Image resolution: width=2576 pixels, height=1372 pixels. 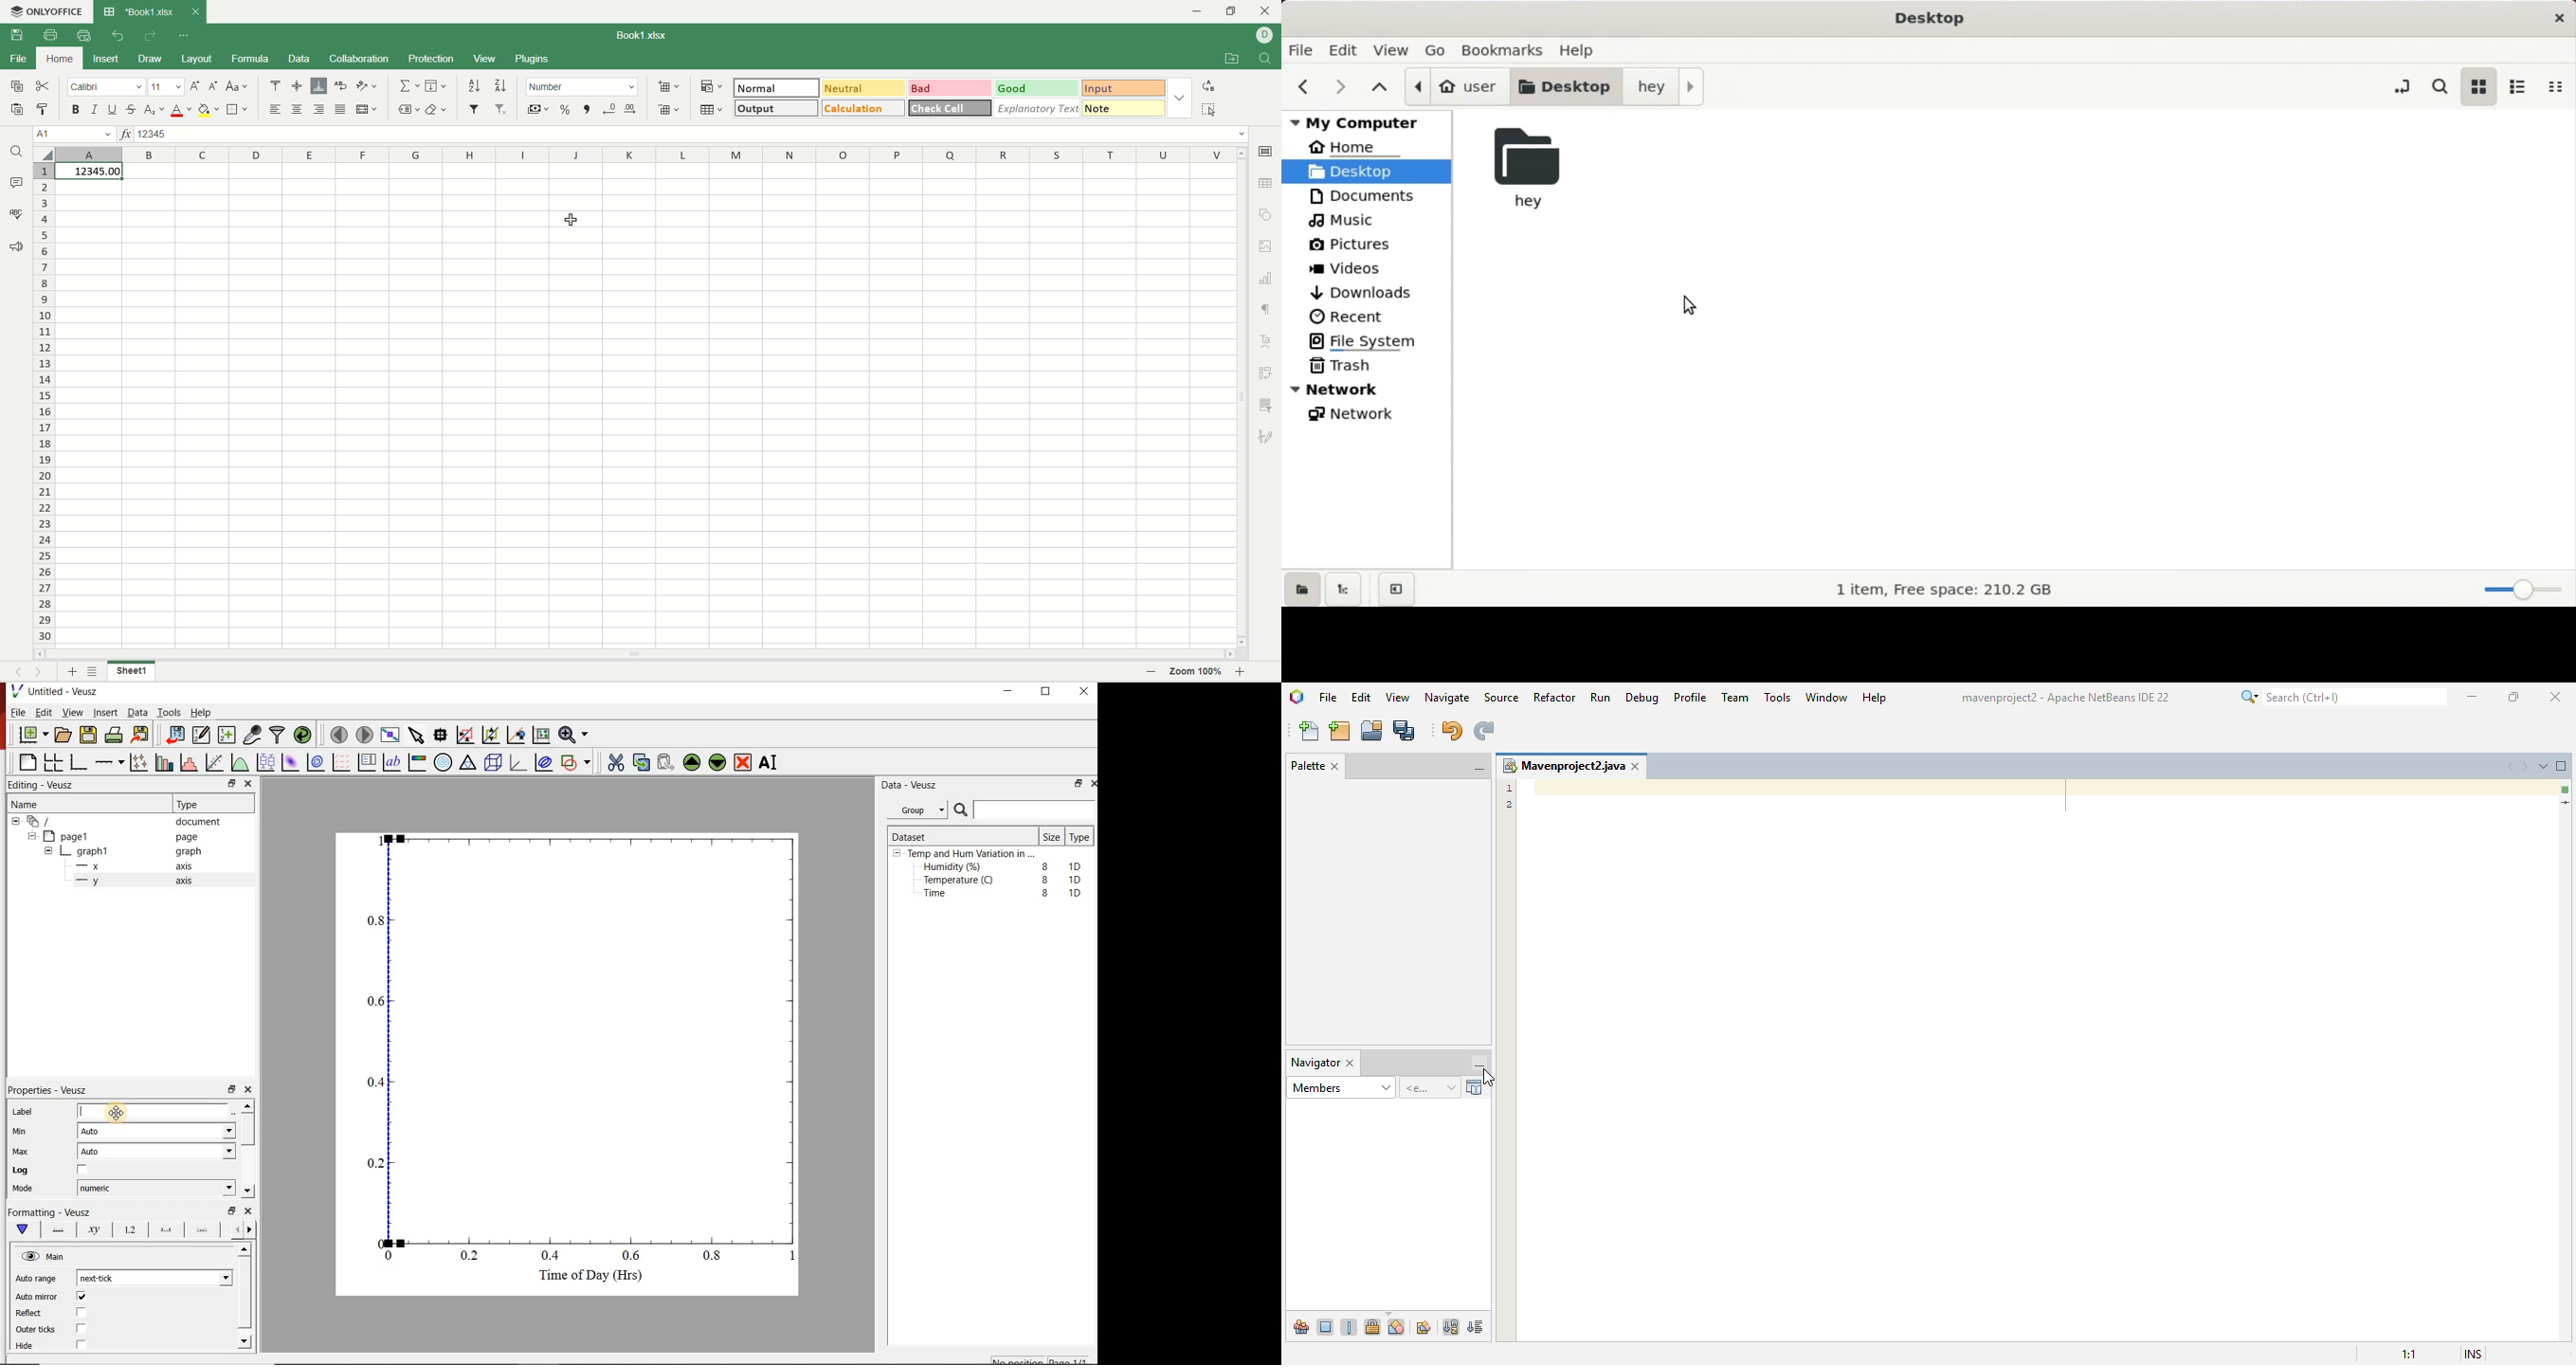 I want to click on feedback and support, so click(x=13, y=246).